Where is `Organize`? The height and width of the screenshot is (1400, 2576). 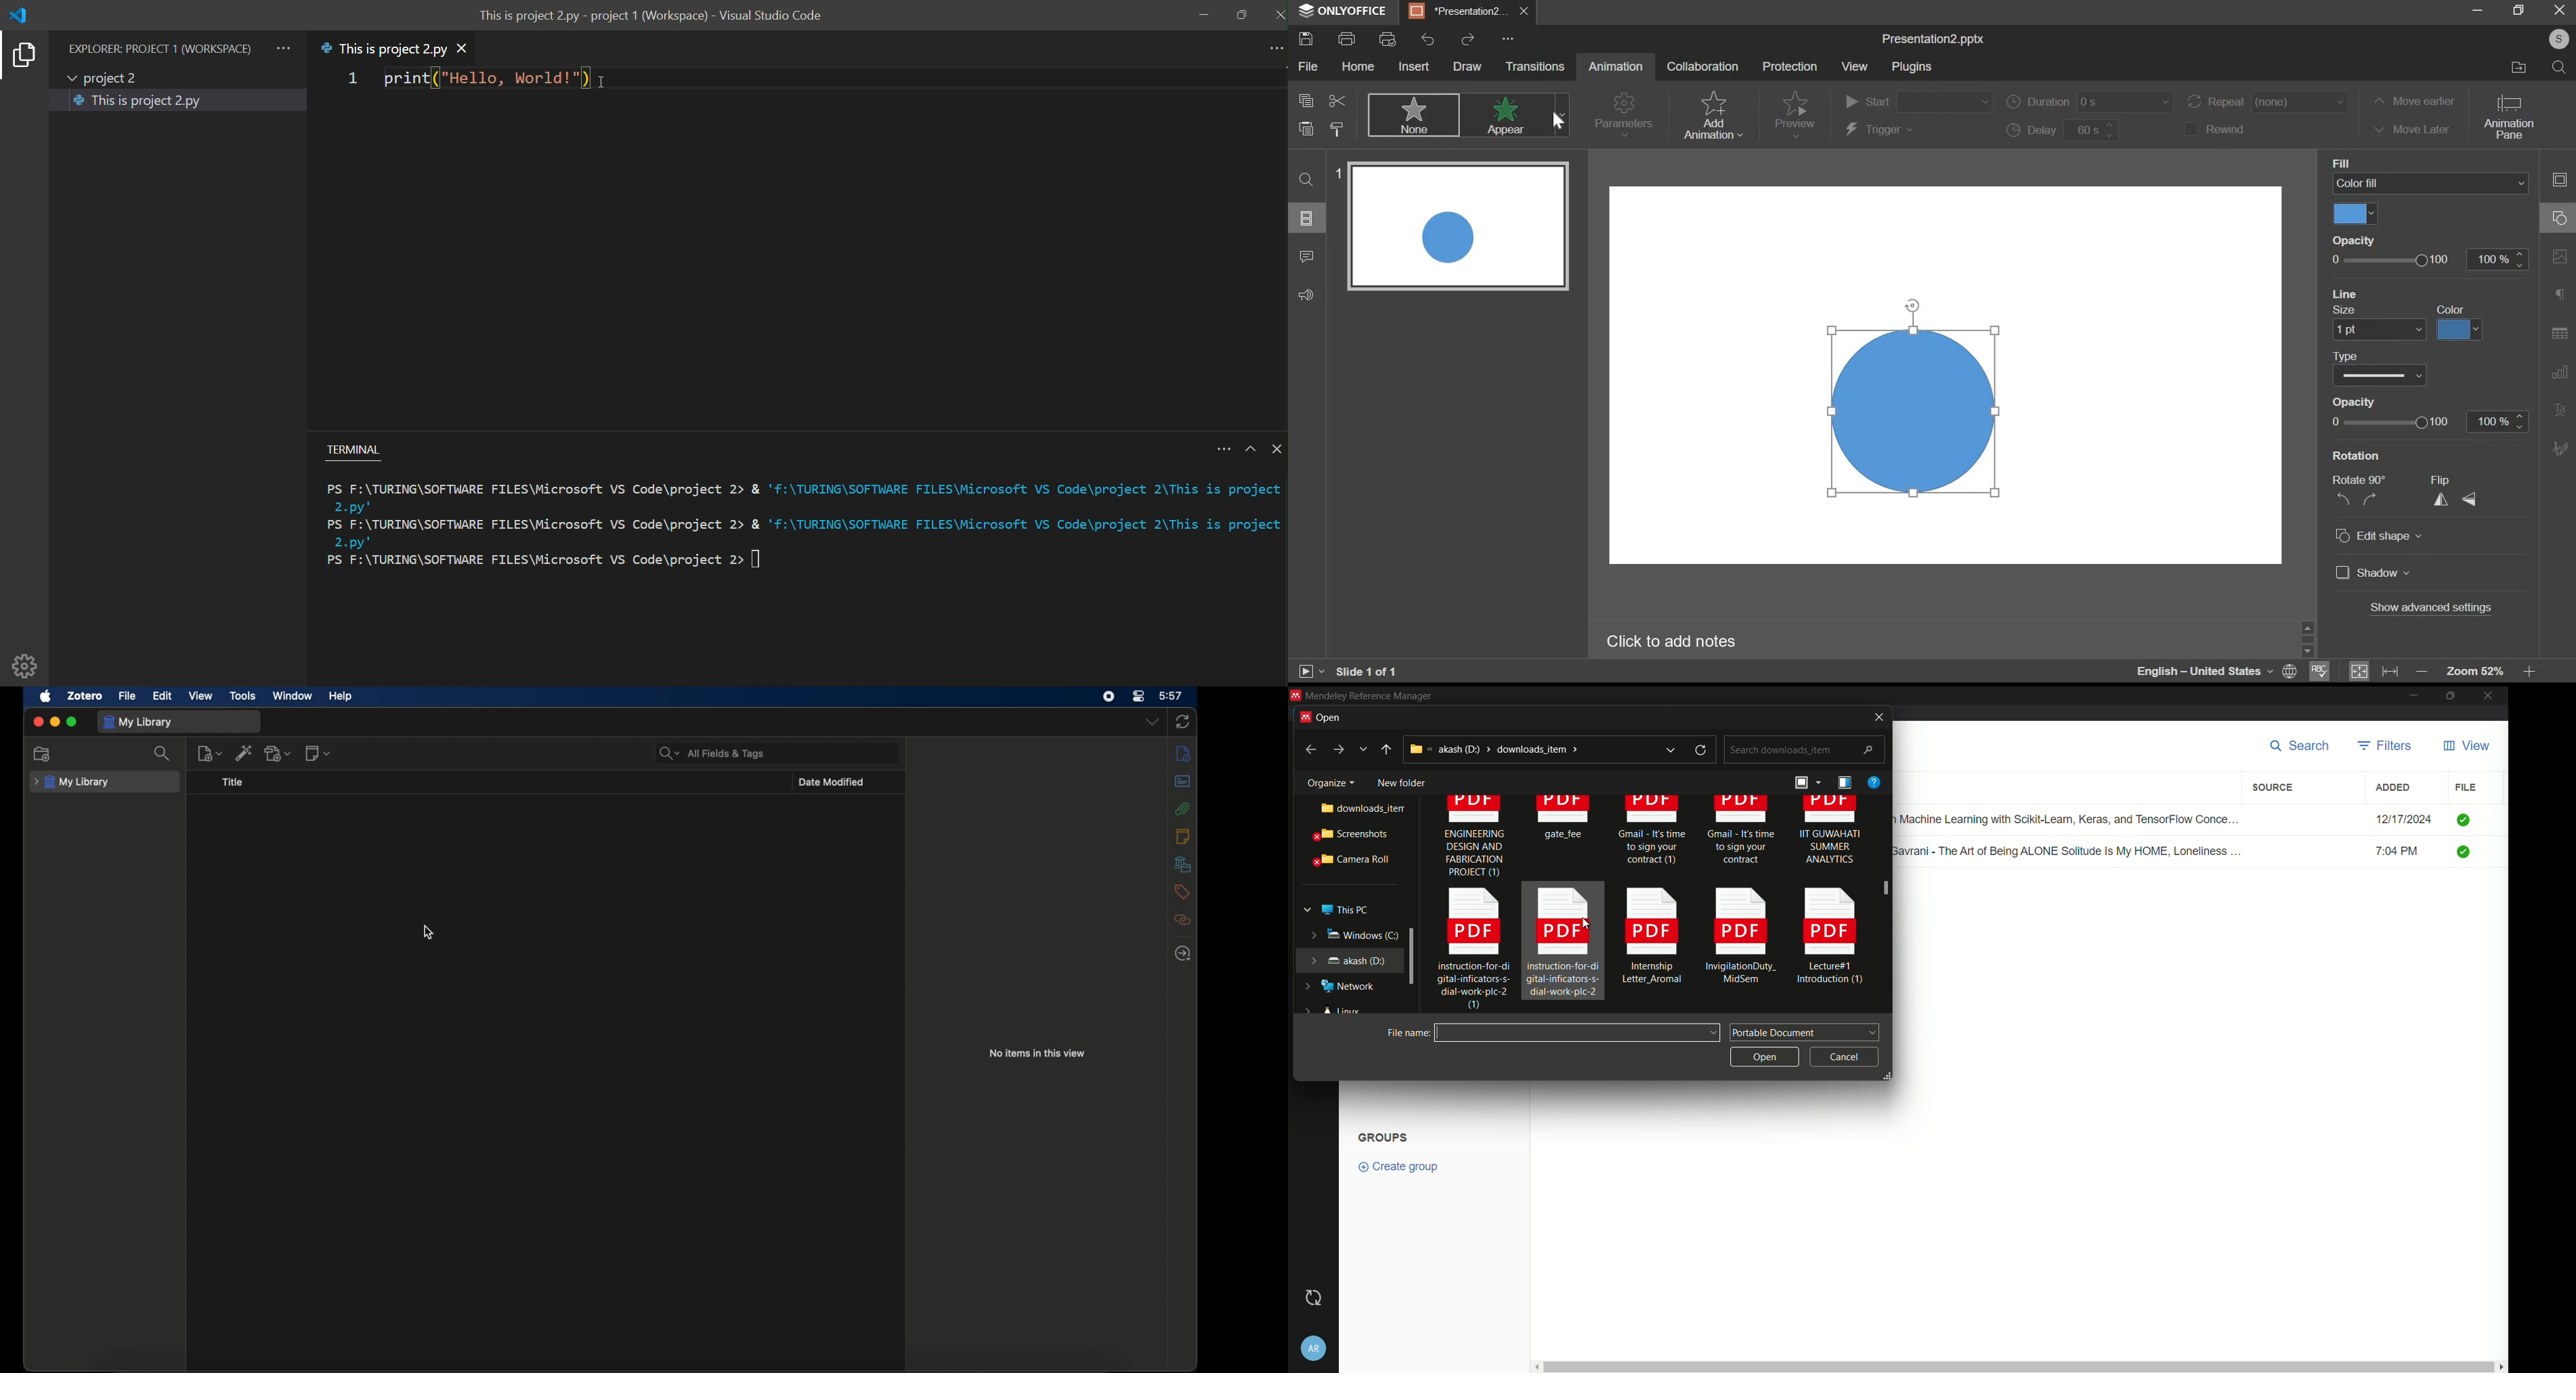 Organize is located at coordinates (1326, 781).